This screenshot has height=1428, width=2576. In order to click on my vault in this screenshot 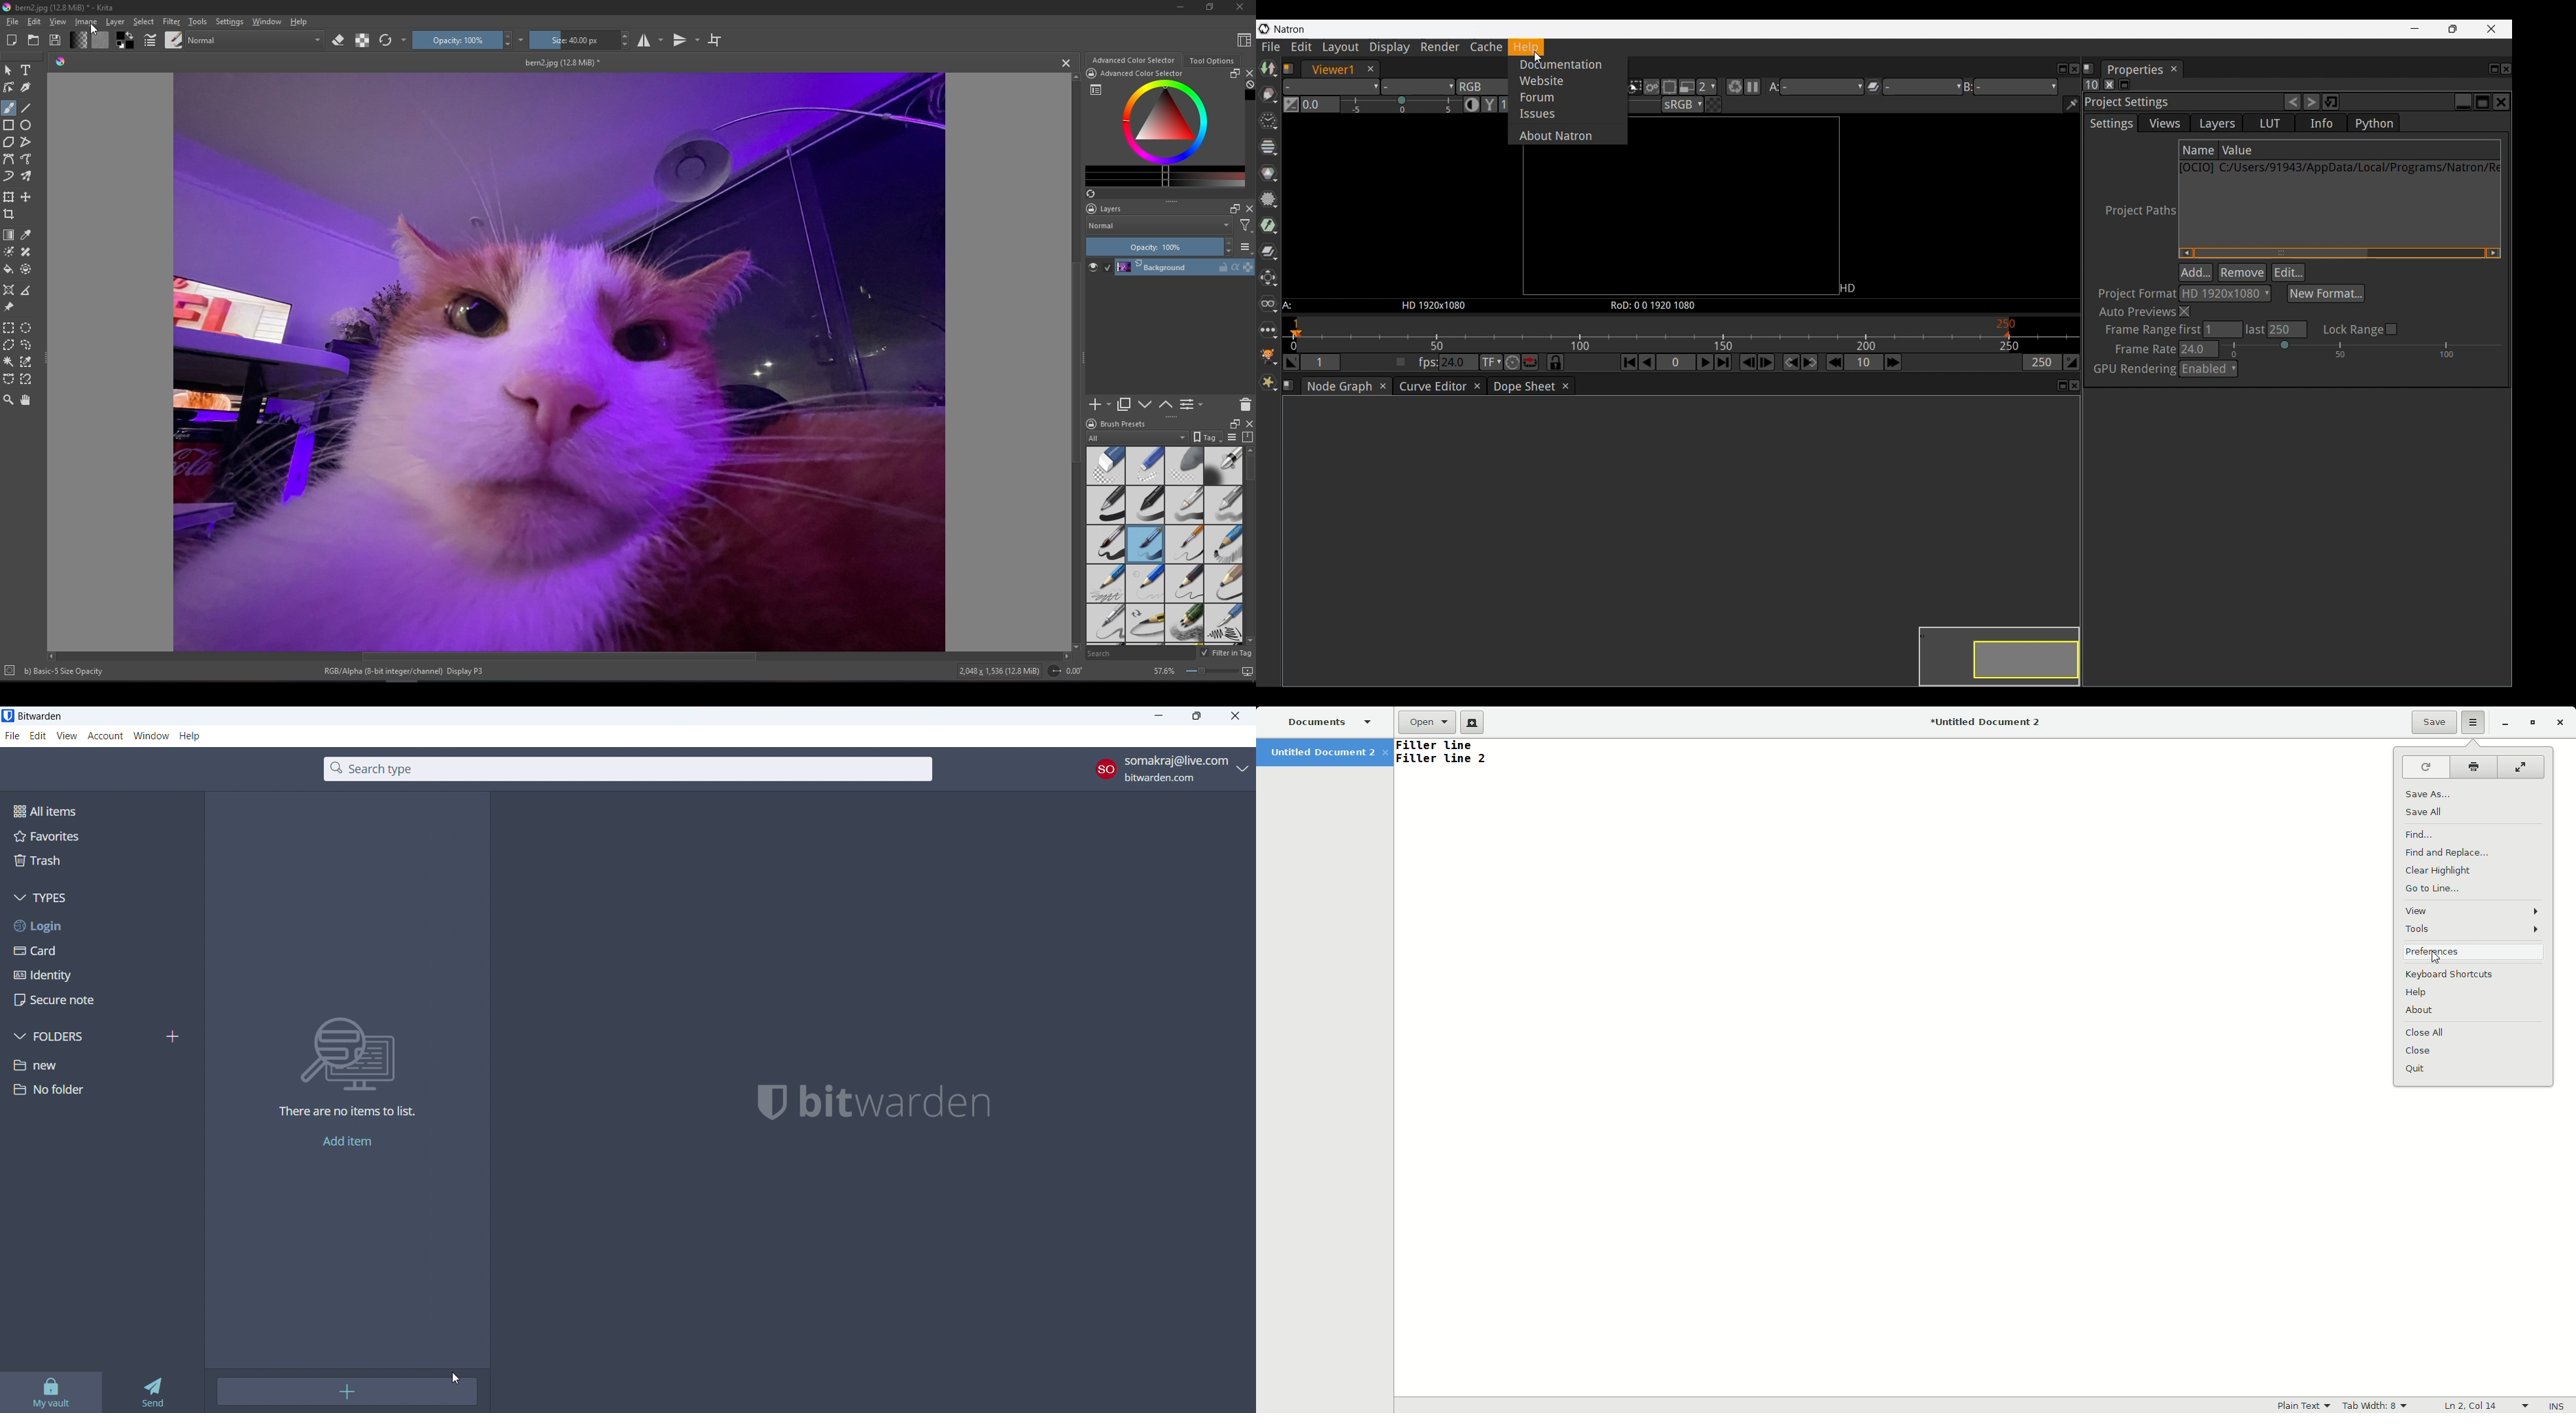, I will do `click(50, 1393)`.